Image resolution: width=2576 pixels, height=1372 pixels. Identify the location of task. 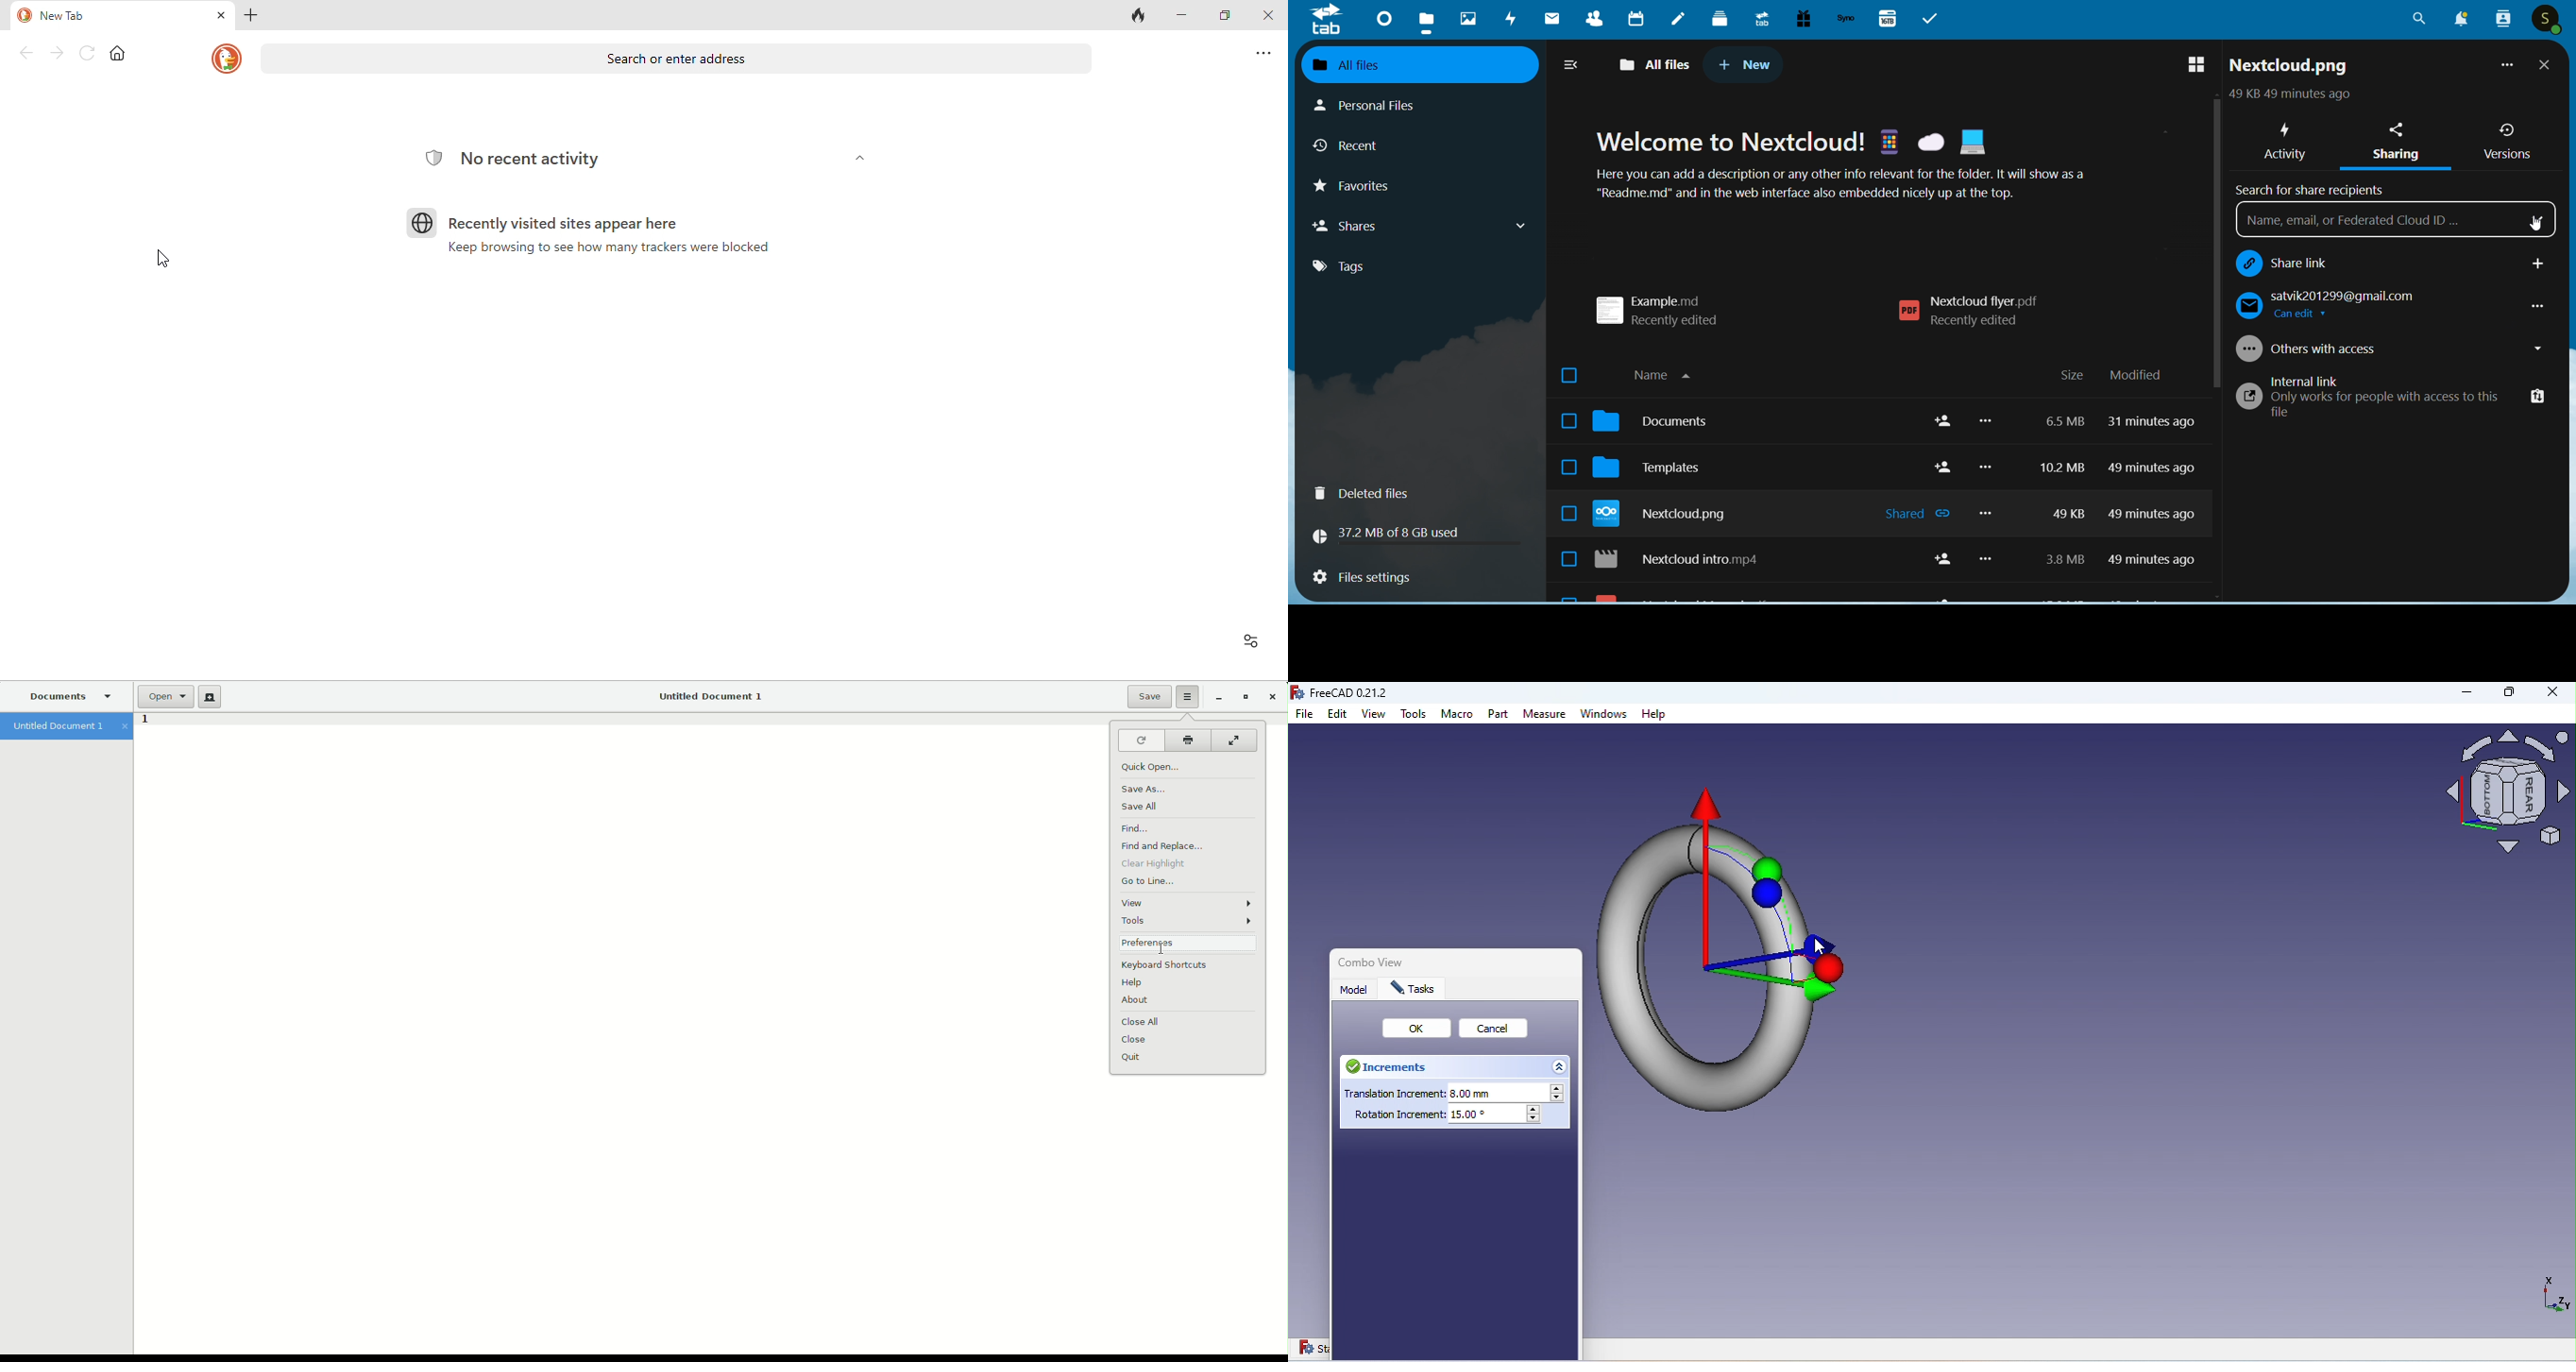
(1933, 19).